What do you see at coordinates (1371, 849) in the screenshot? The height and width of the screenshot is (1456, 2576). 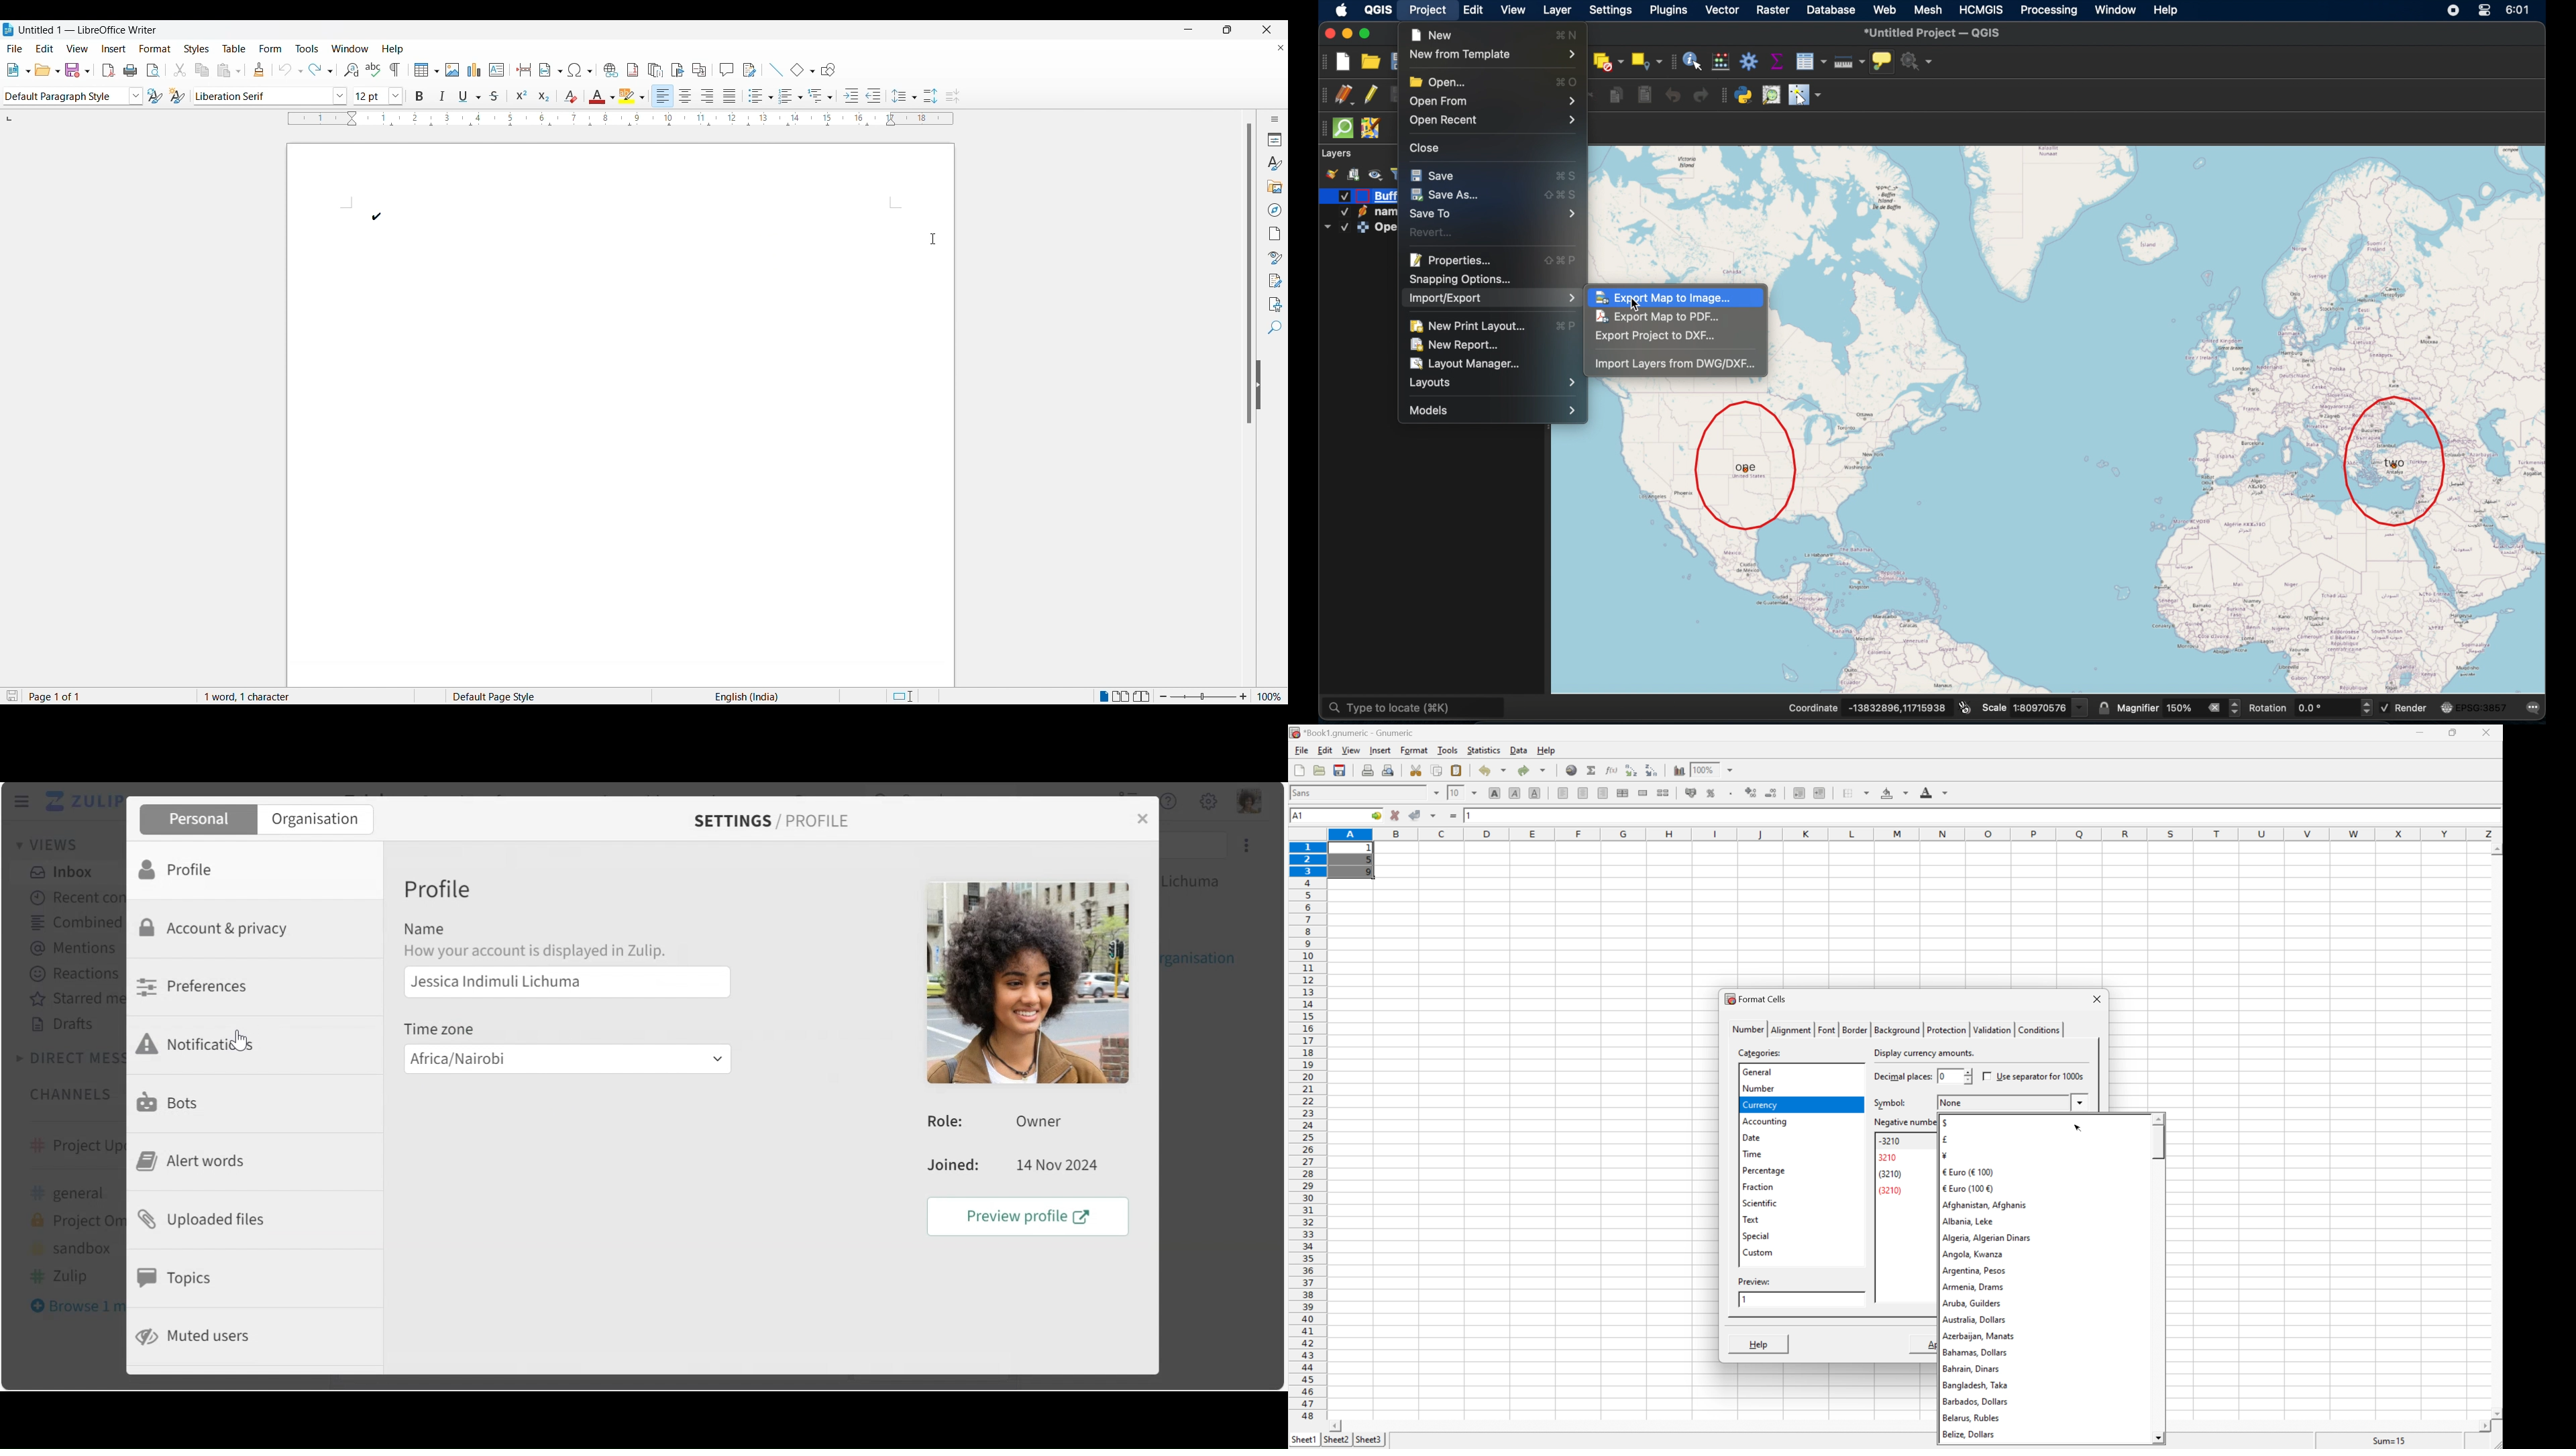 I see `1` at bounding box center [1371, 849].